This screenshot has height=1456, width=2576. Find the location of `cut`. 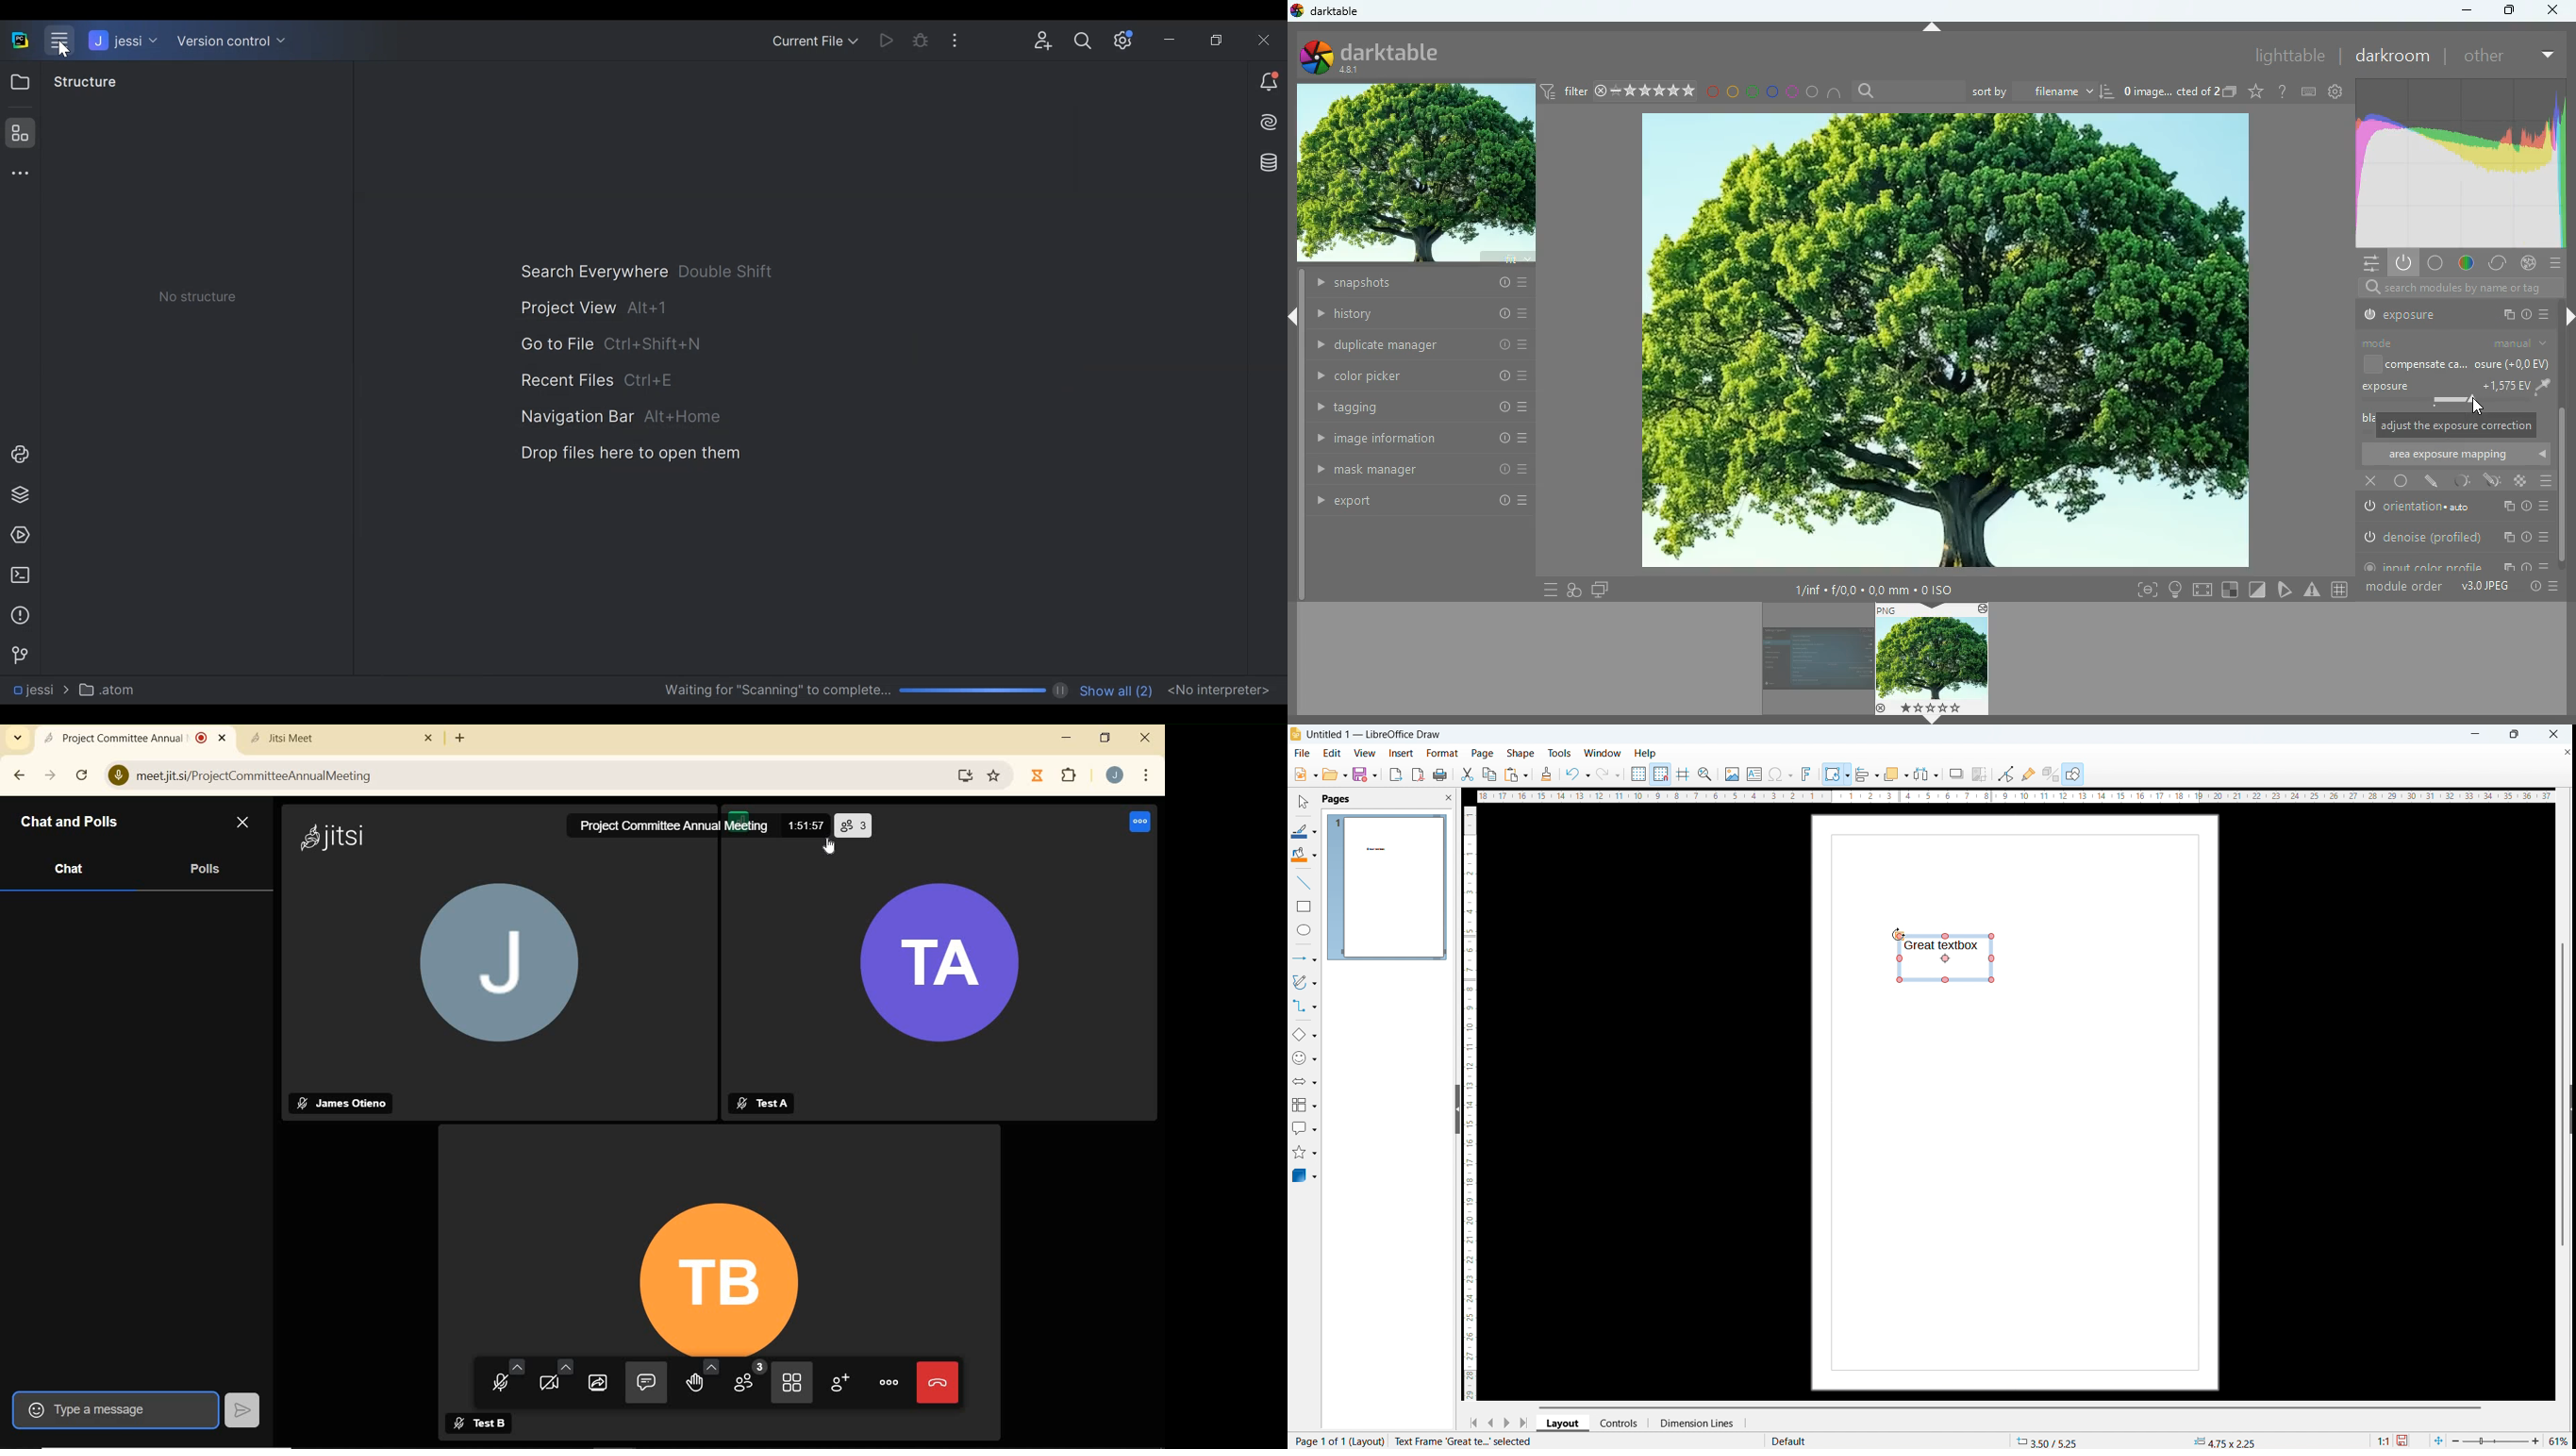

cut is located at coordinates (1467, 774).